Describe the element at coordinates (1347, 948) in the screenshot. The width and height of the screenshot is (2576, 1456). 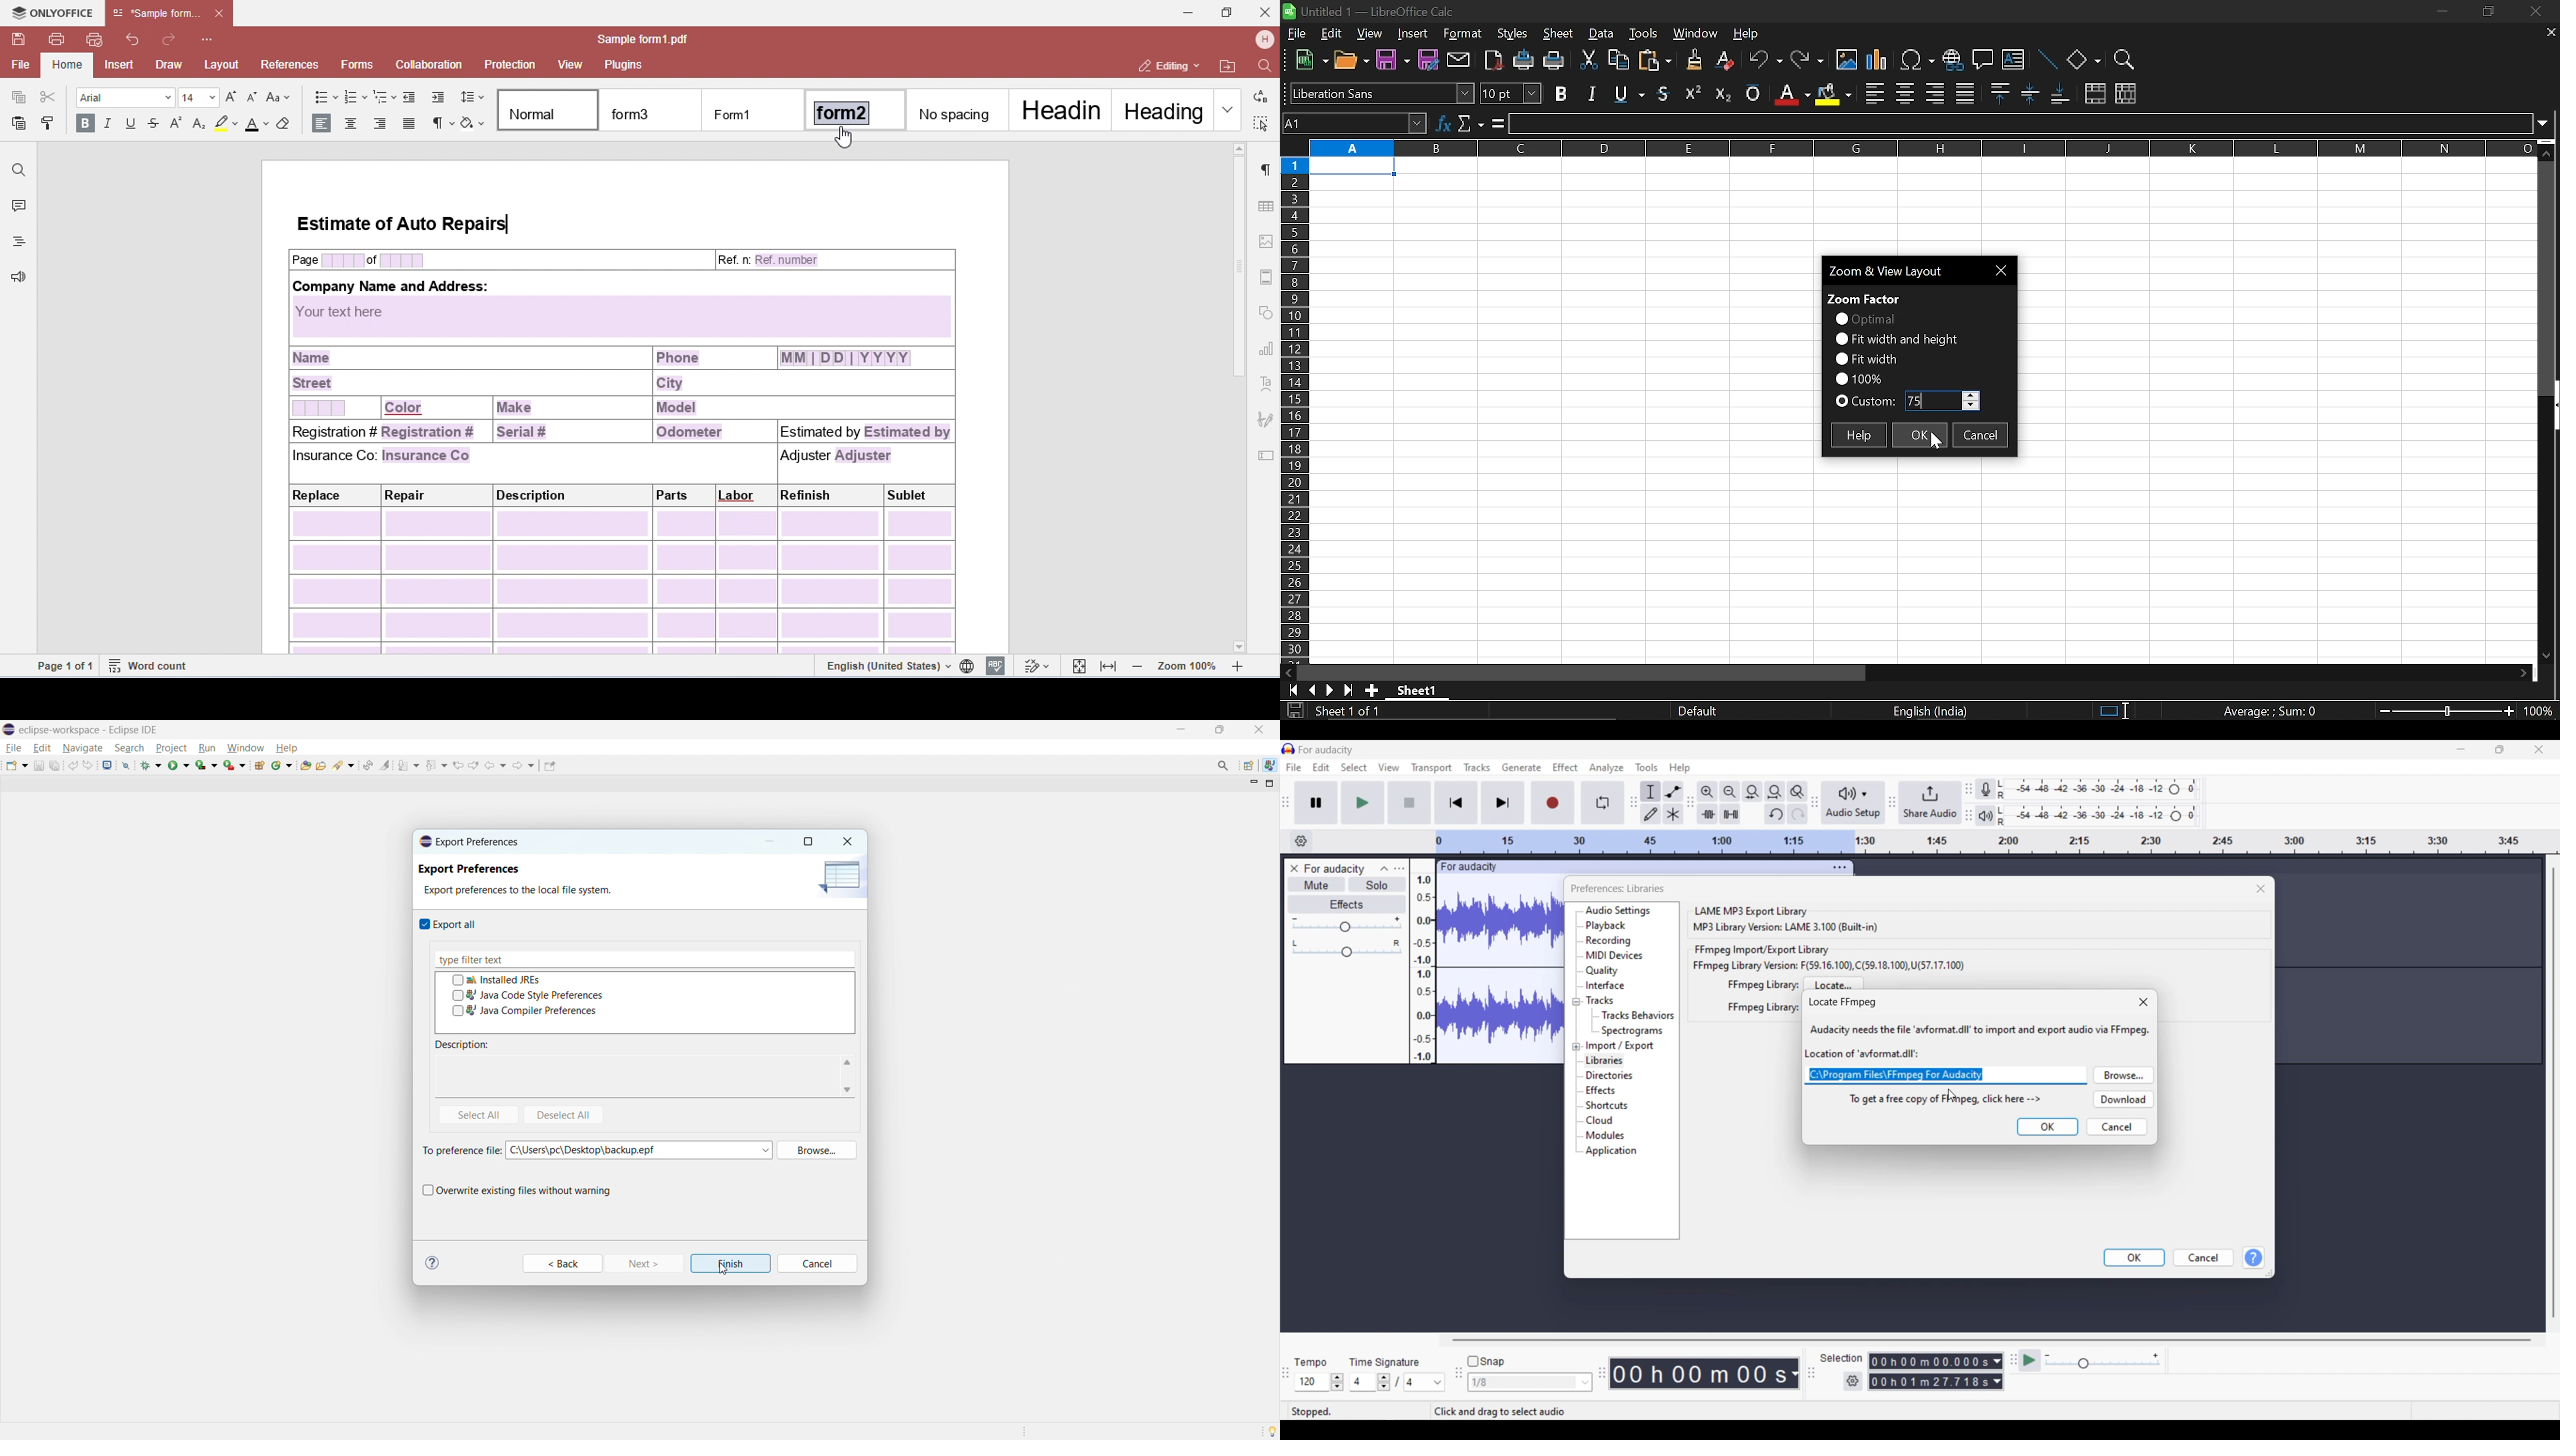
I see `Pan slider` at that location.